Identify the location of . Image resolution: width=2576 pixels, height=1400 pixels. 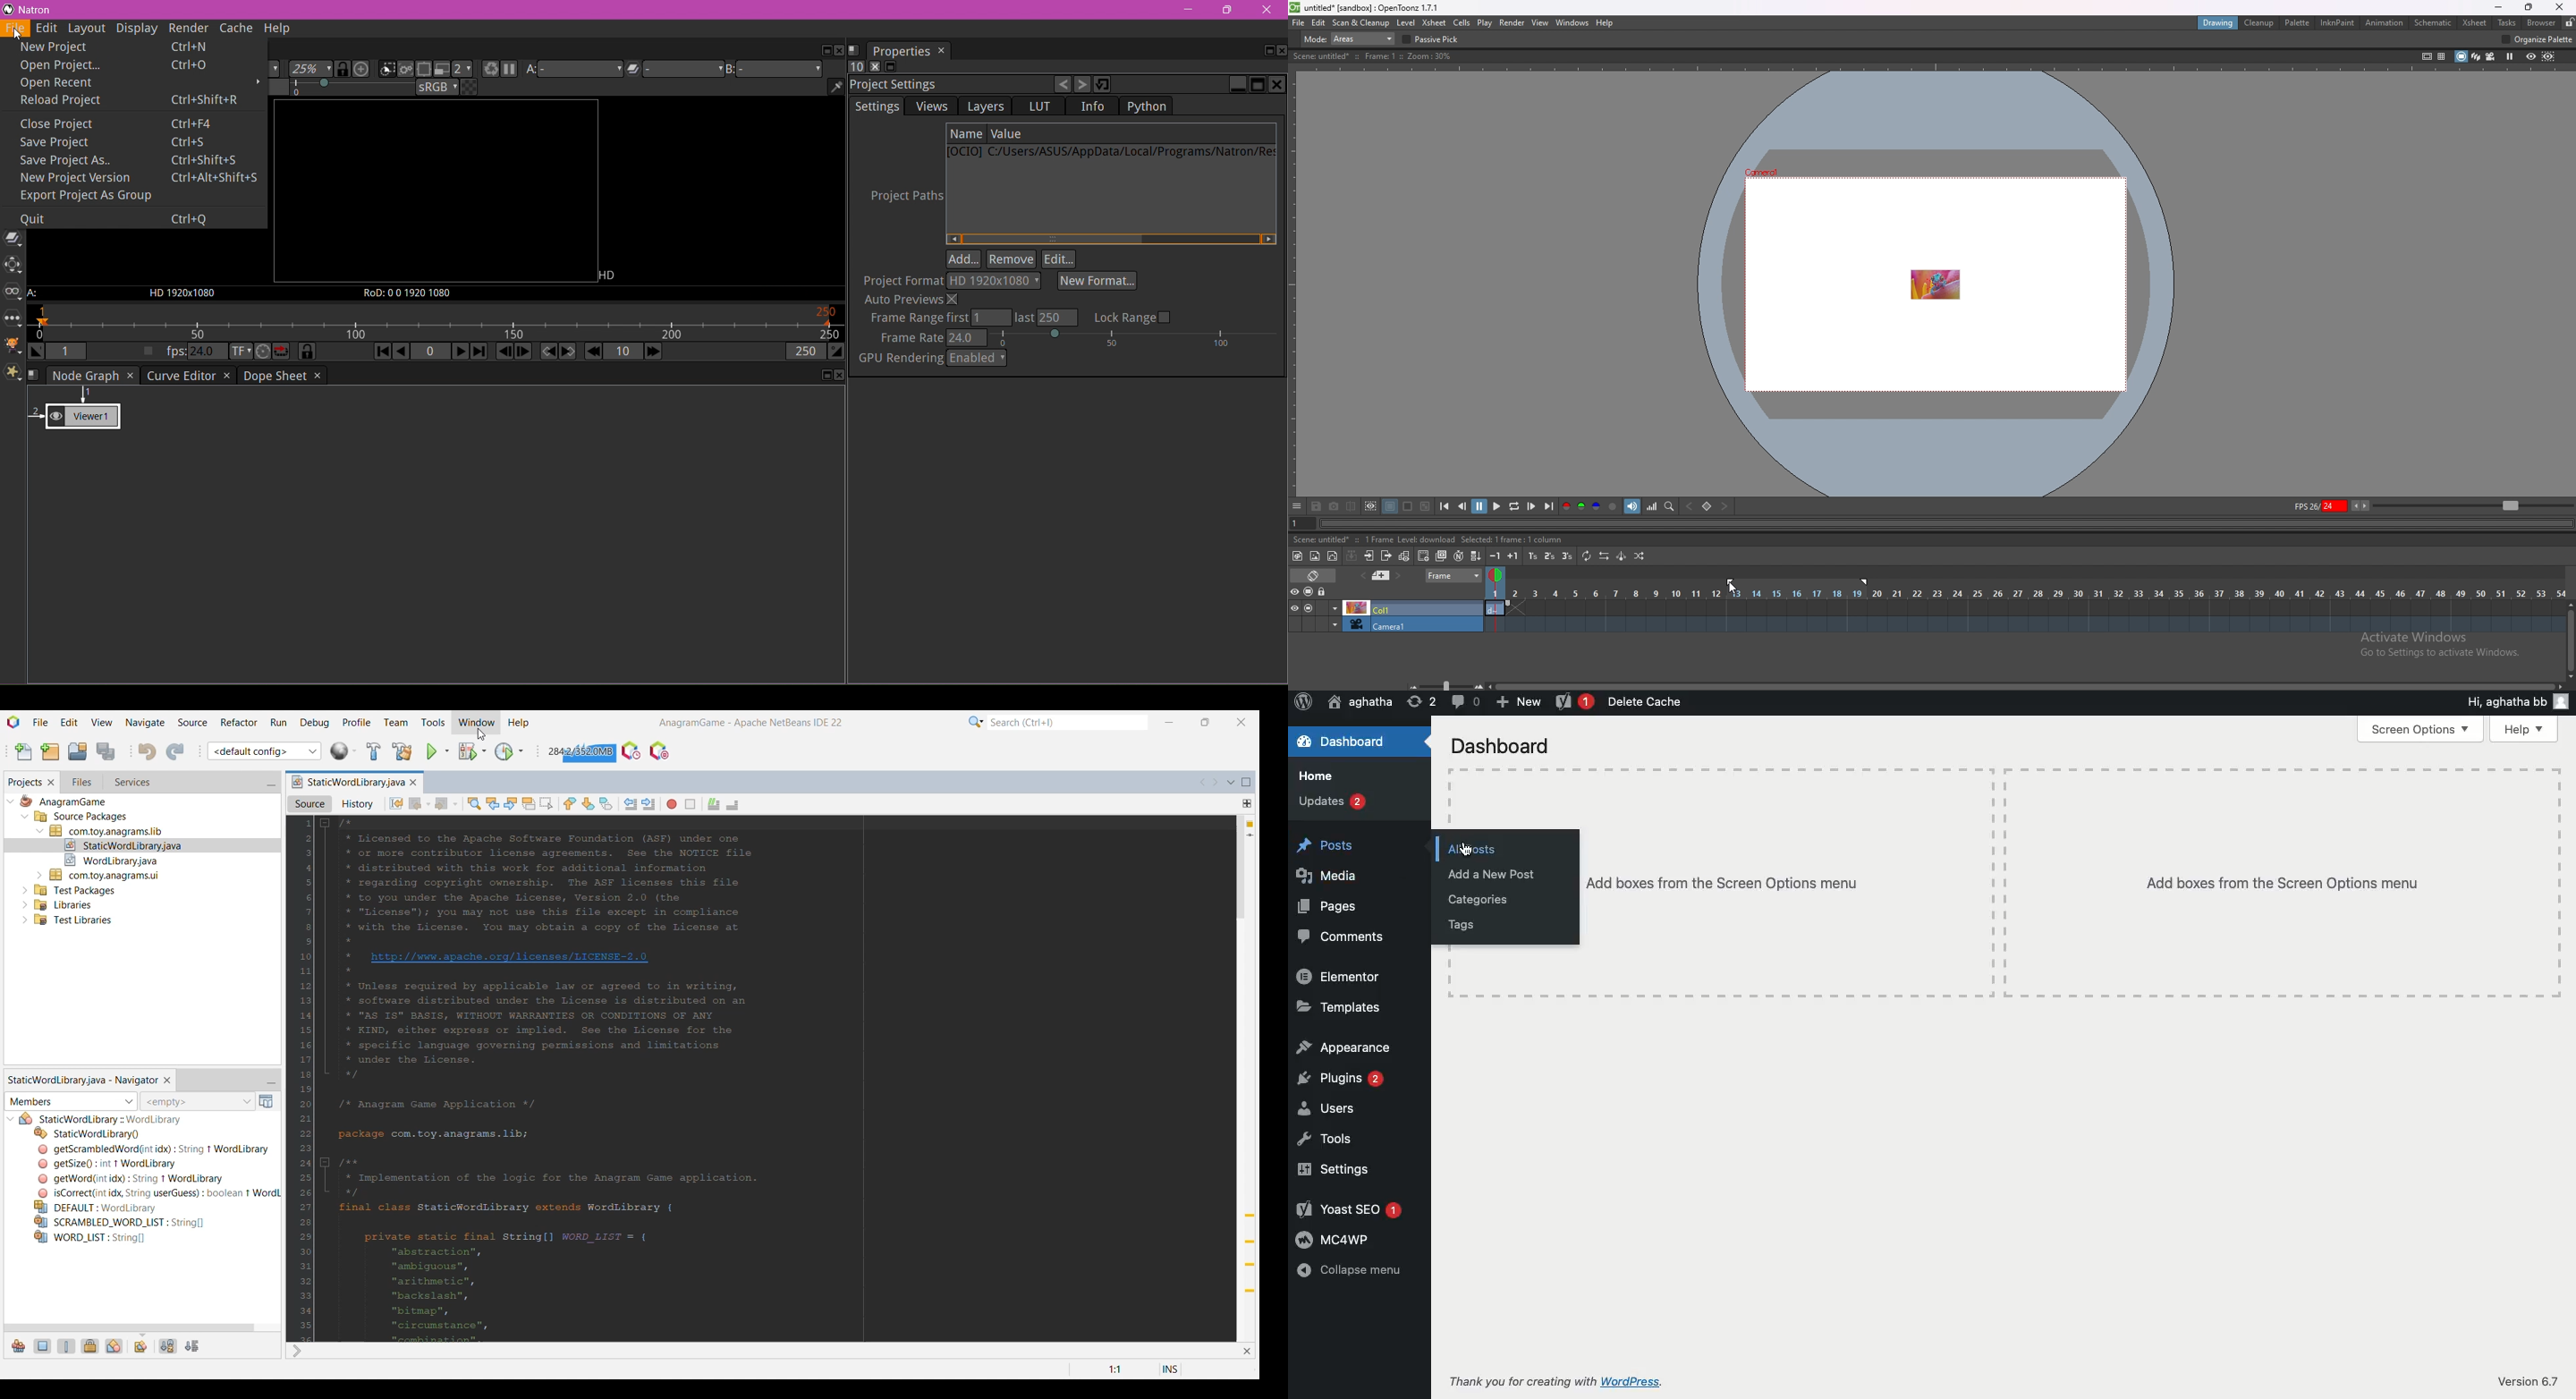
(70, 922).